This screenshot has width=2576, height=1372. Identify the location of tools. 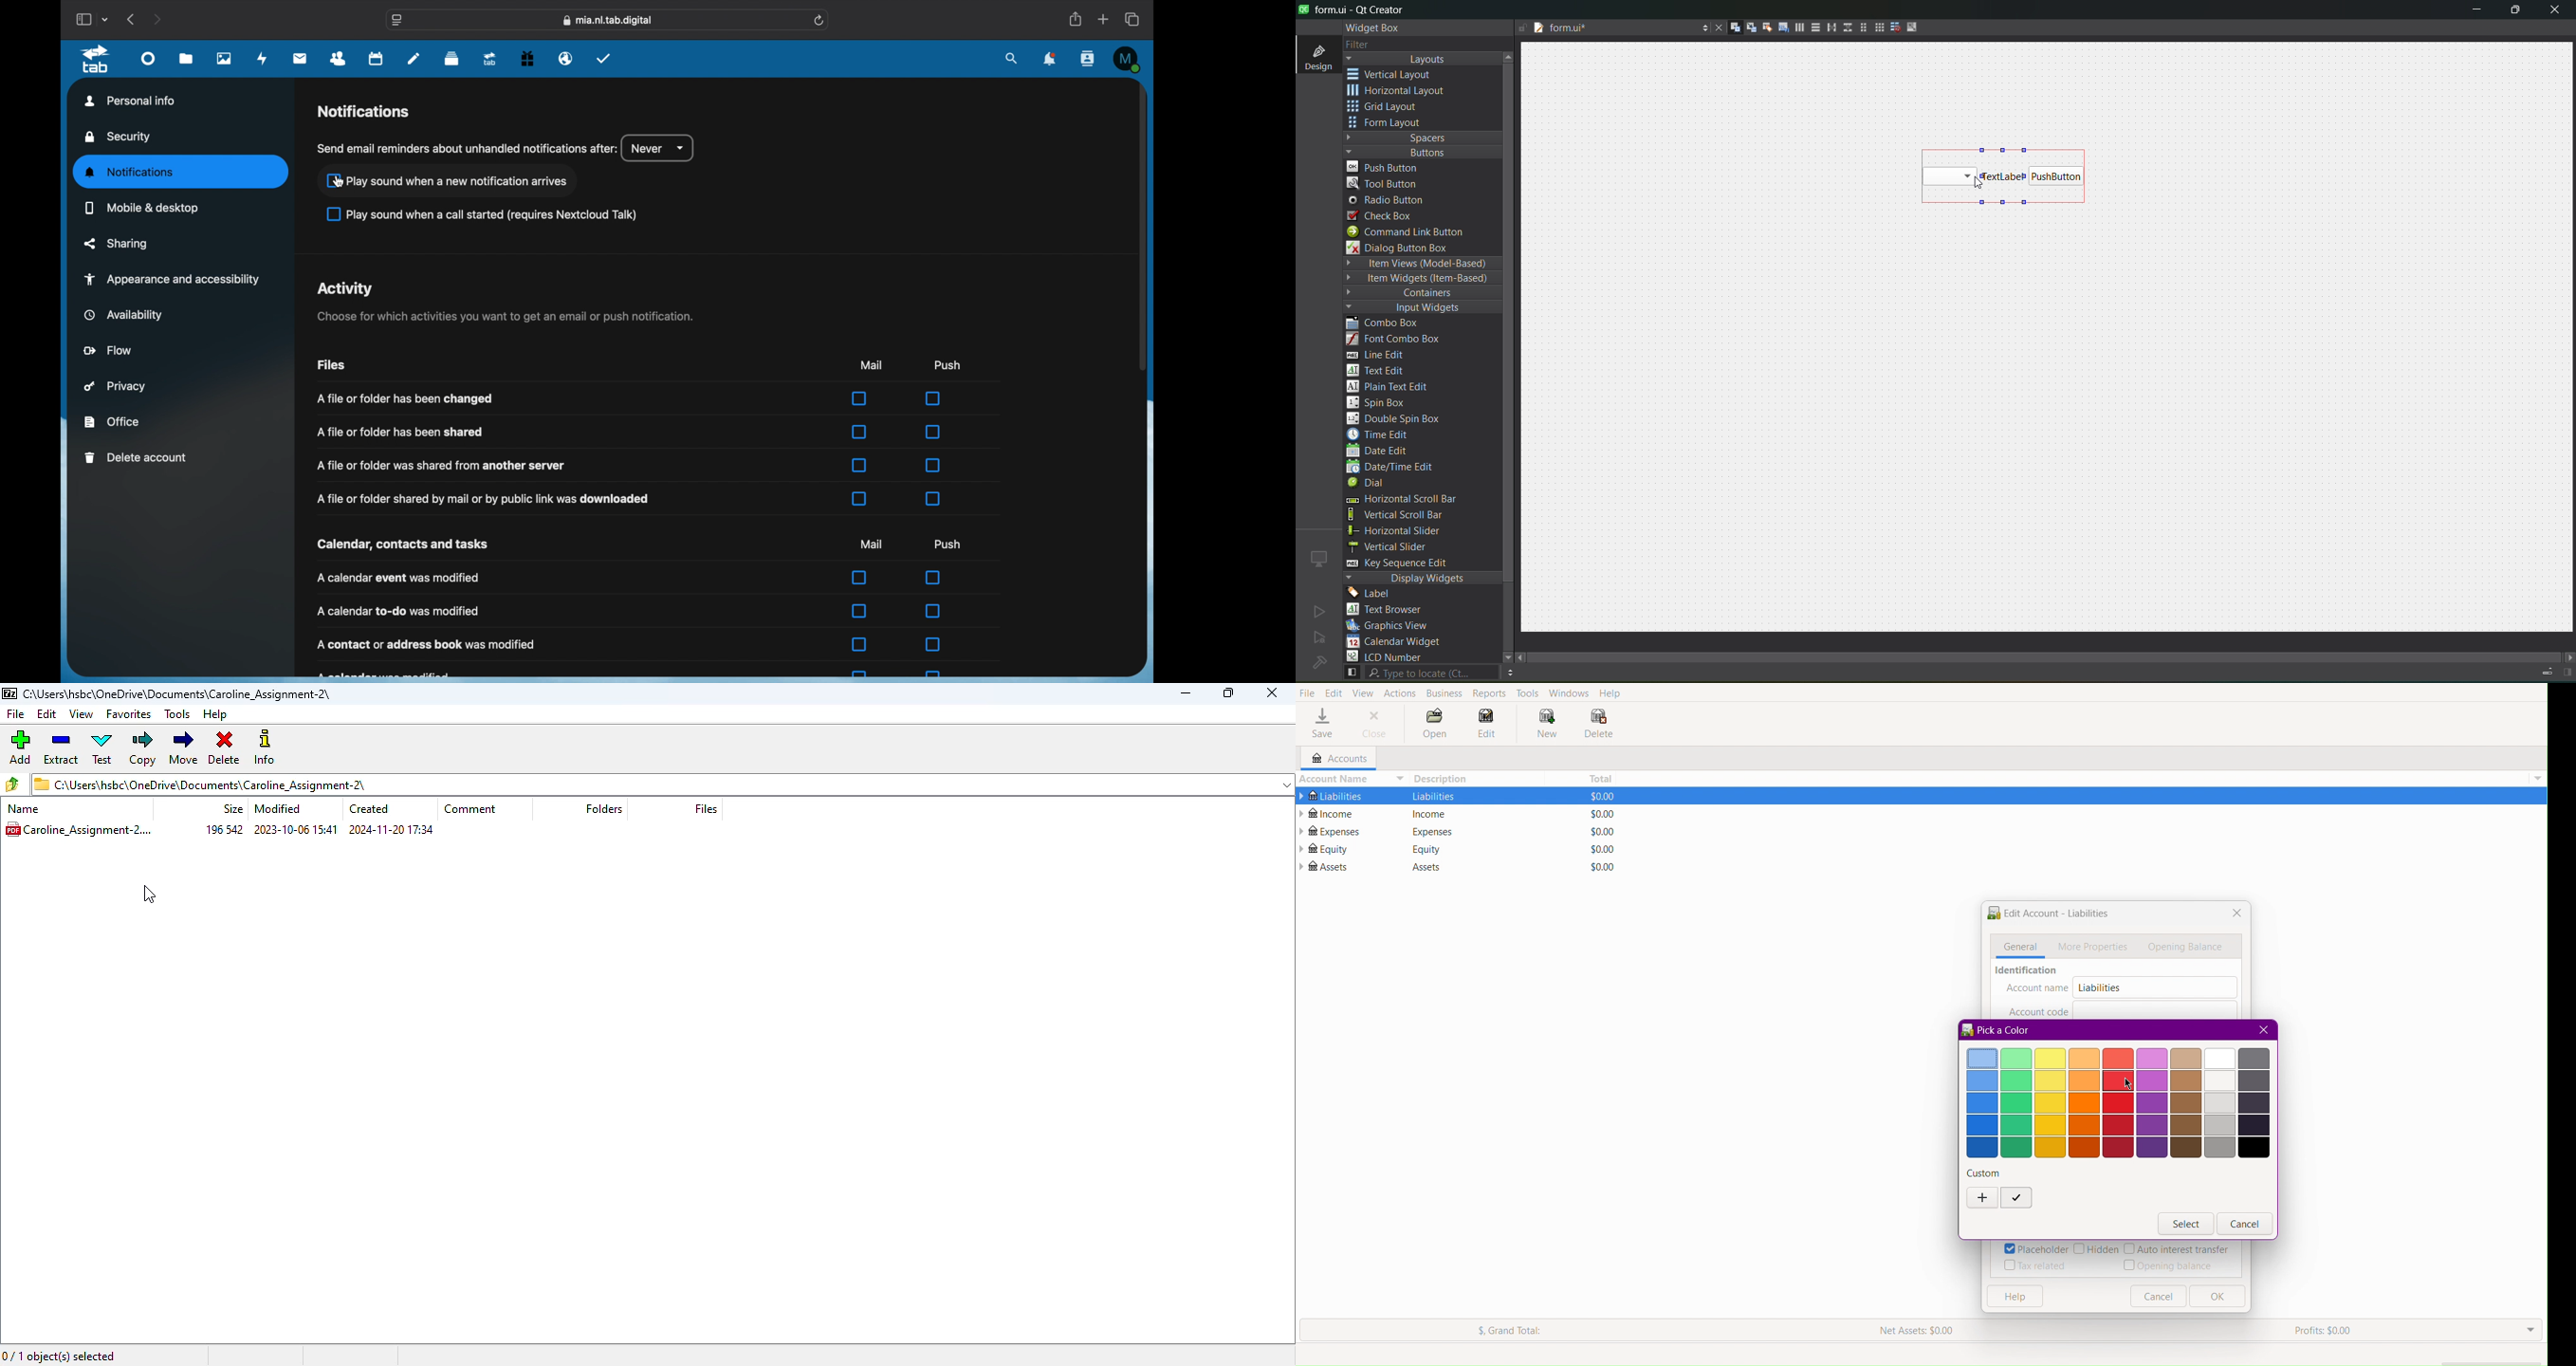
(177, 714).